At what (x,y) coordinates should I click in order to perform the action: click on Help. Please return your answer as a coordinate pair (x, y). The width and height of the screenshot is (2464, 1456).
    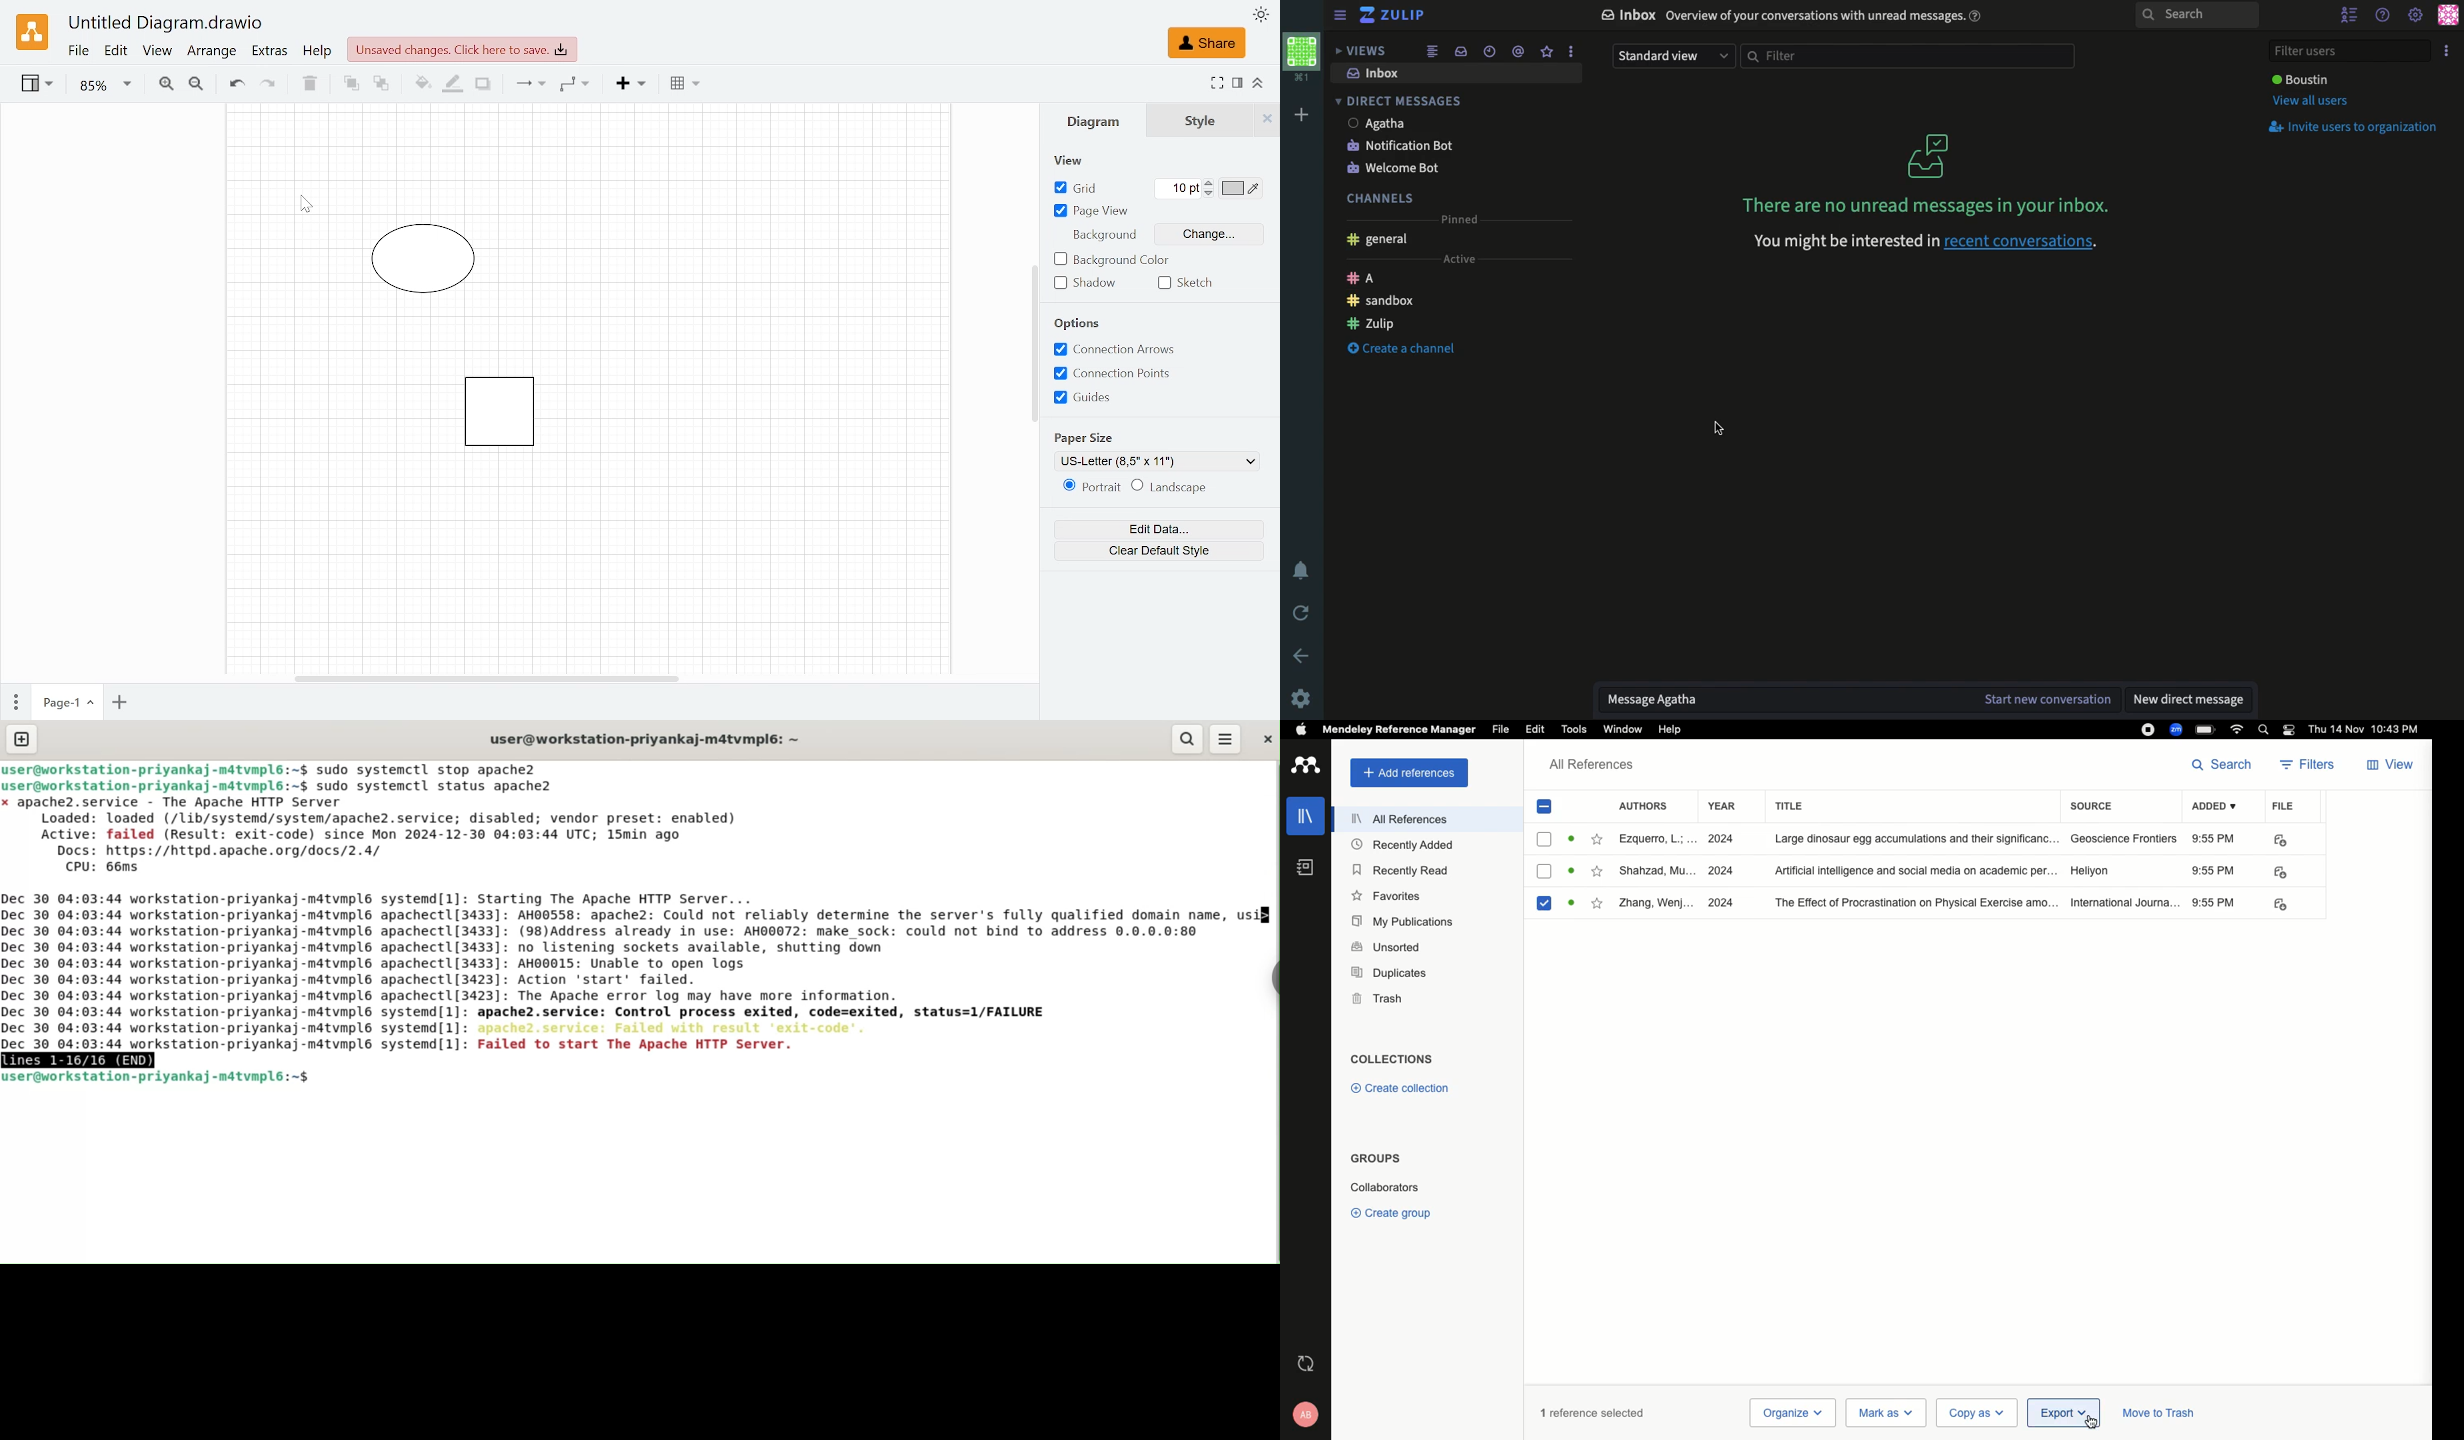
    Looking at the image, I should click on (320, 53).